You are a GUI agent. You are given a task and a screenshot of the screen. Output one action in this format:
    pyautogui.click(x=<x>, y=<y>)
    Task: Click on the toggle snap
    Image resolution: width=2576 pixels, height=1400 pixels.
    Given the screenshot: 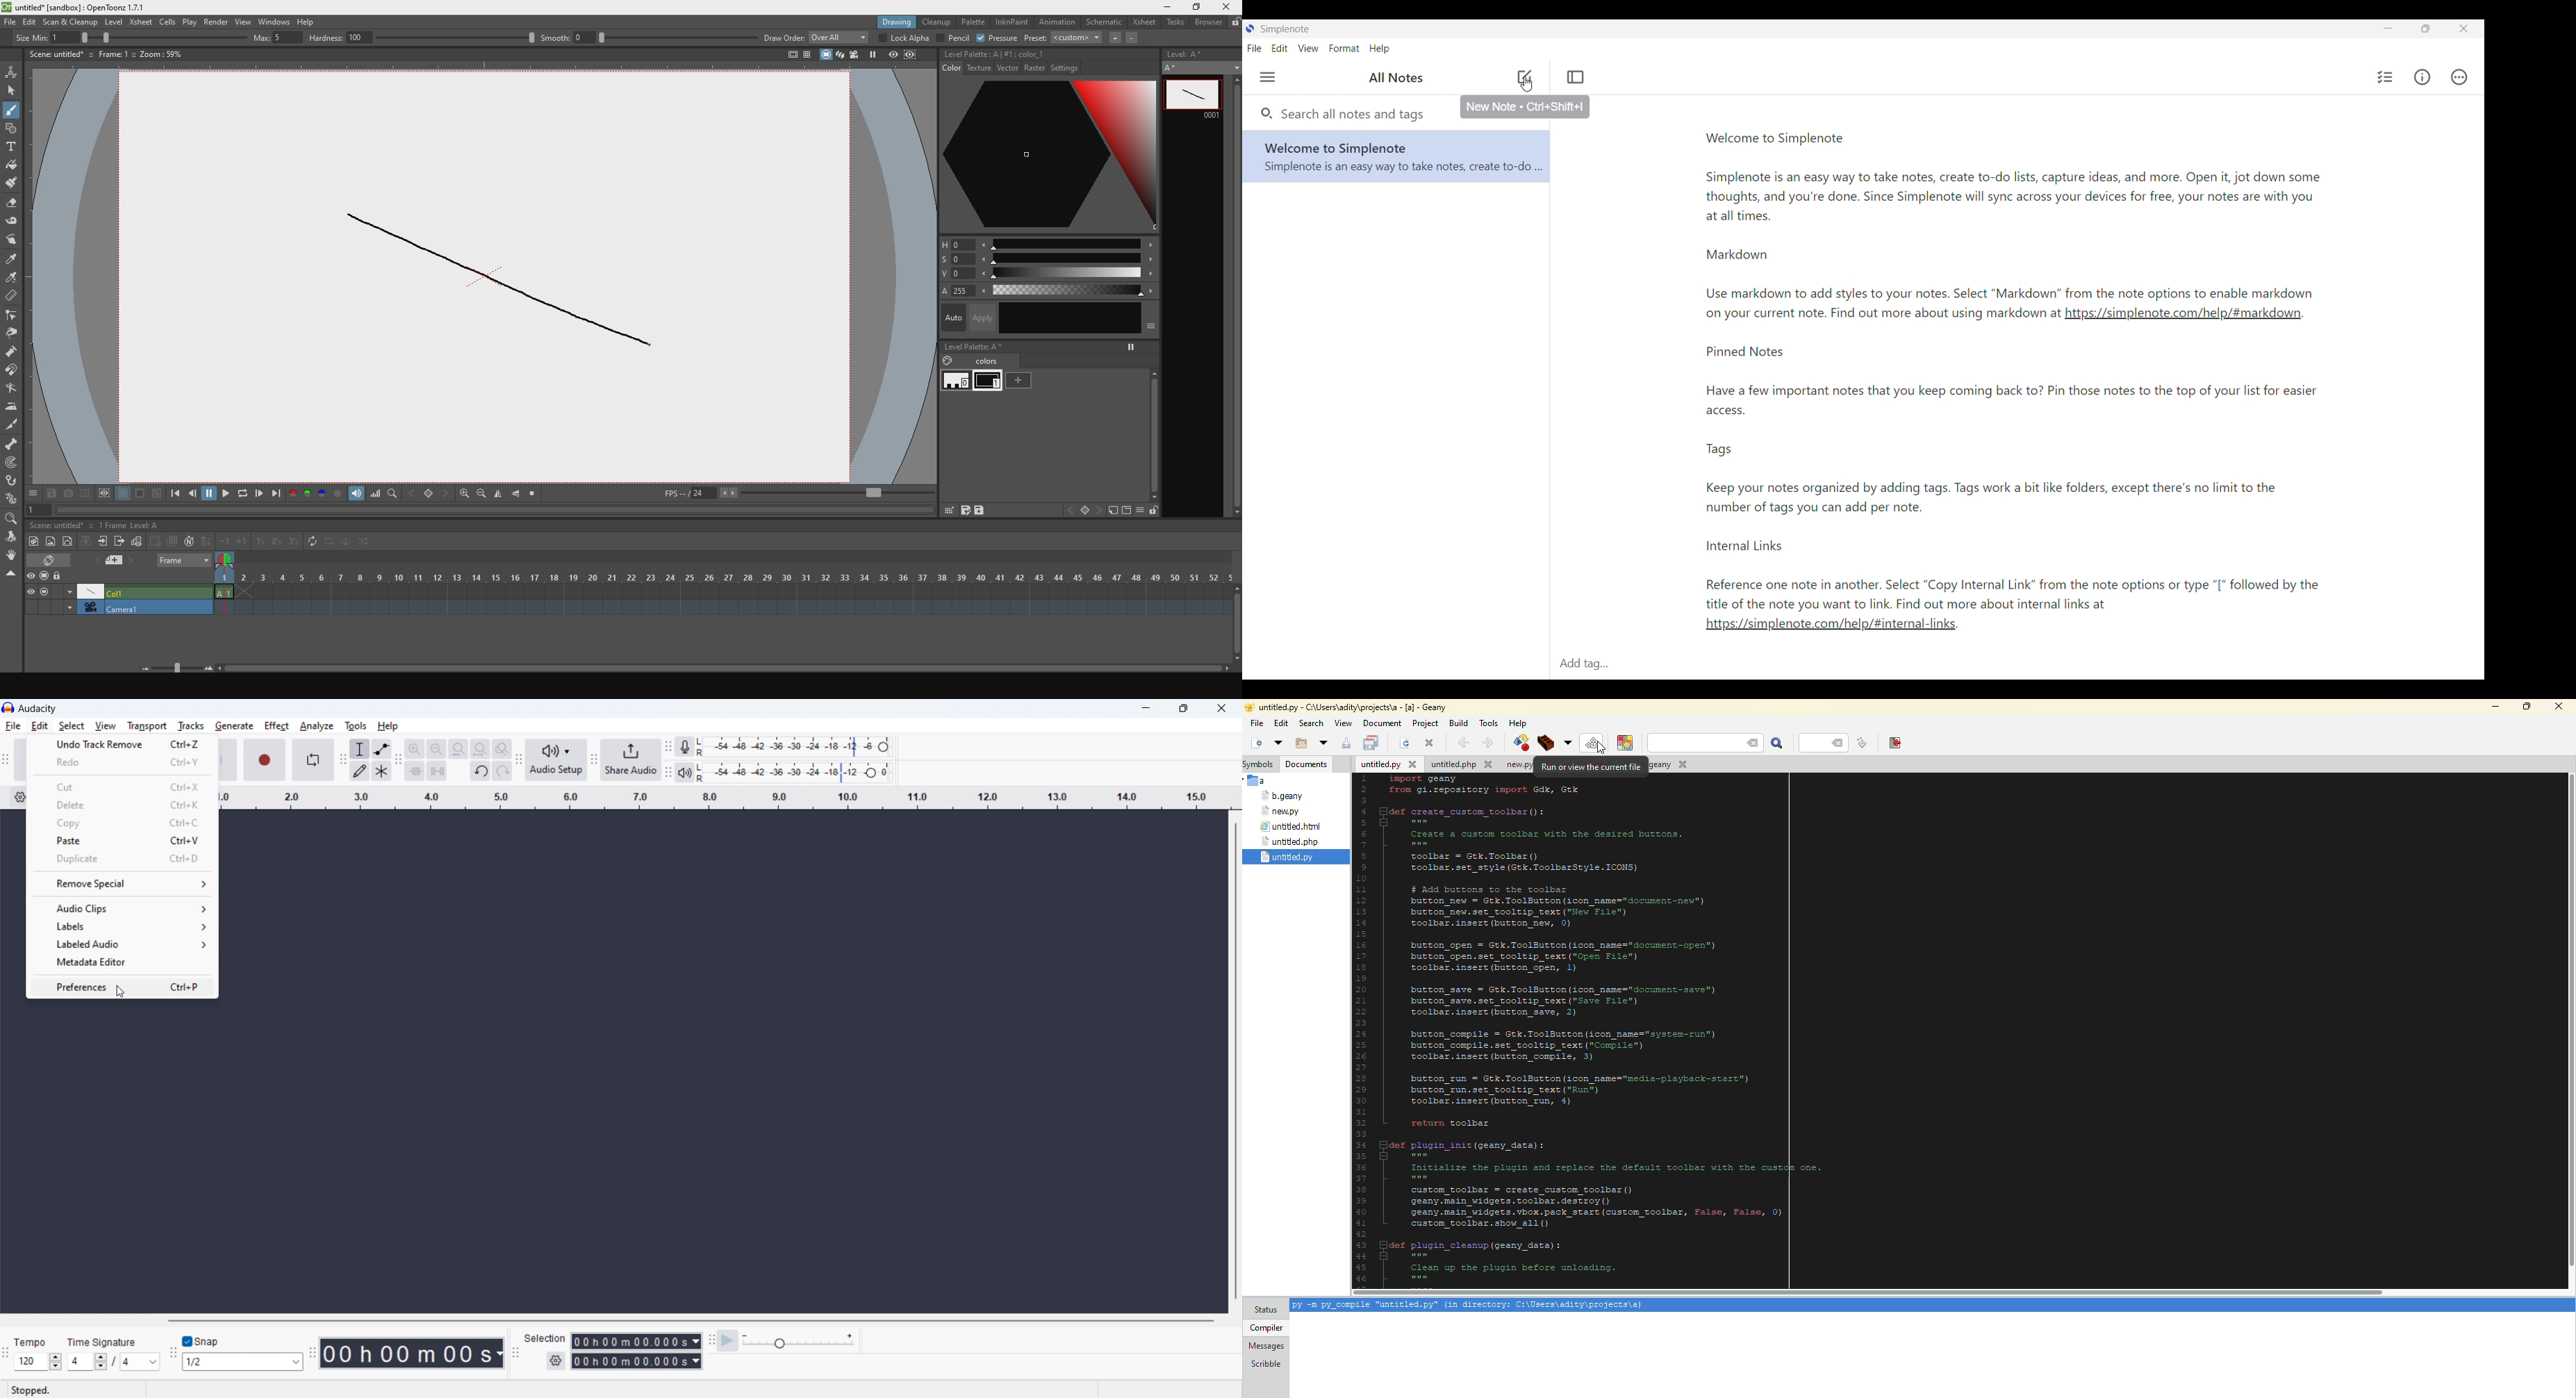 What is the action you would take?
    pyautogui.click(x=200, y=1341)
    